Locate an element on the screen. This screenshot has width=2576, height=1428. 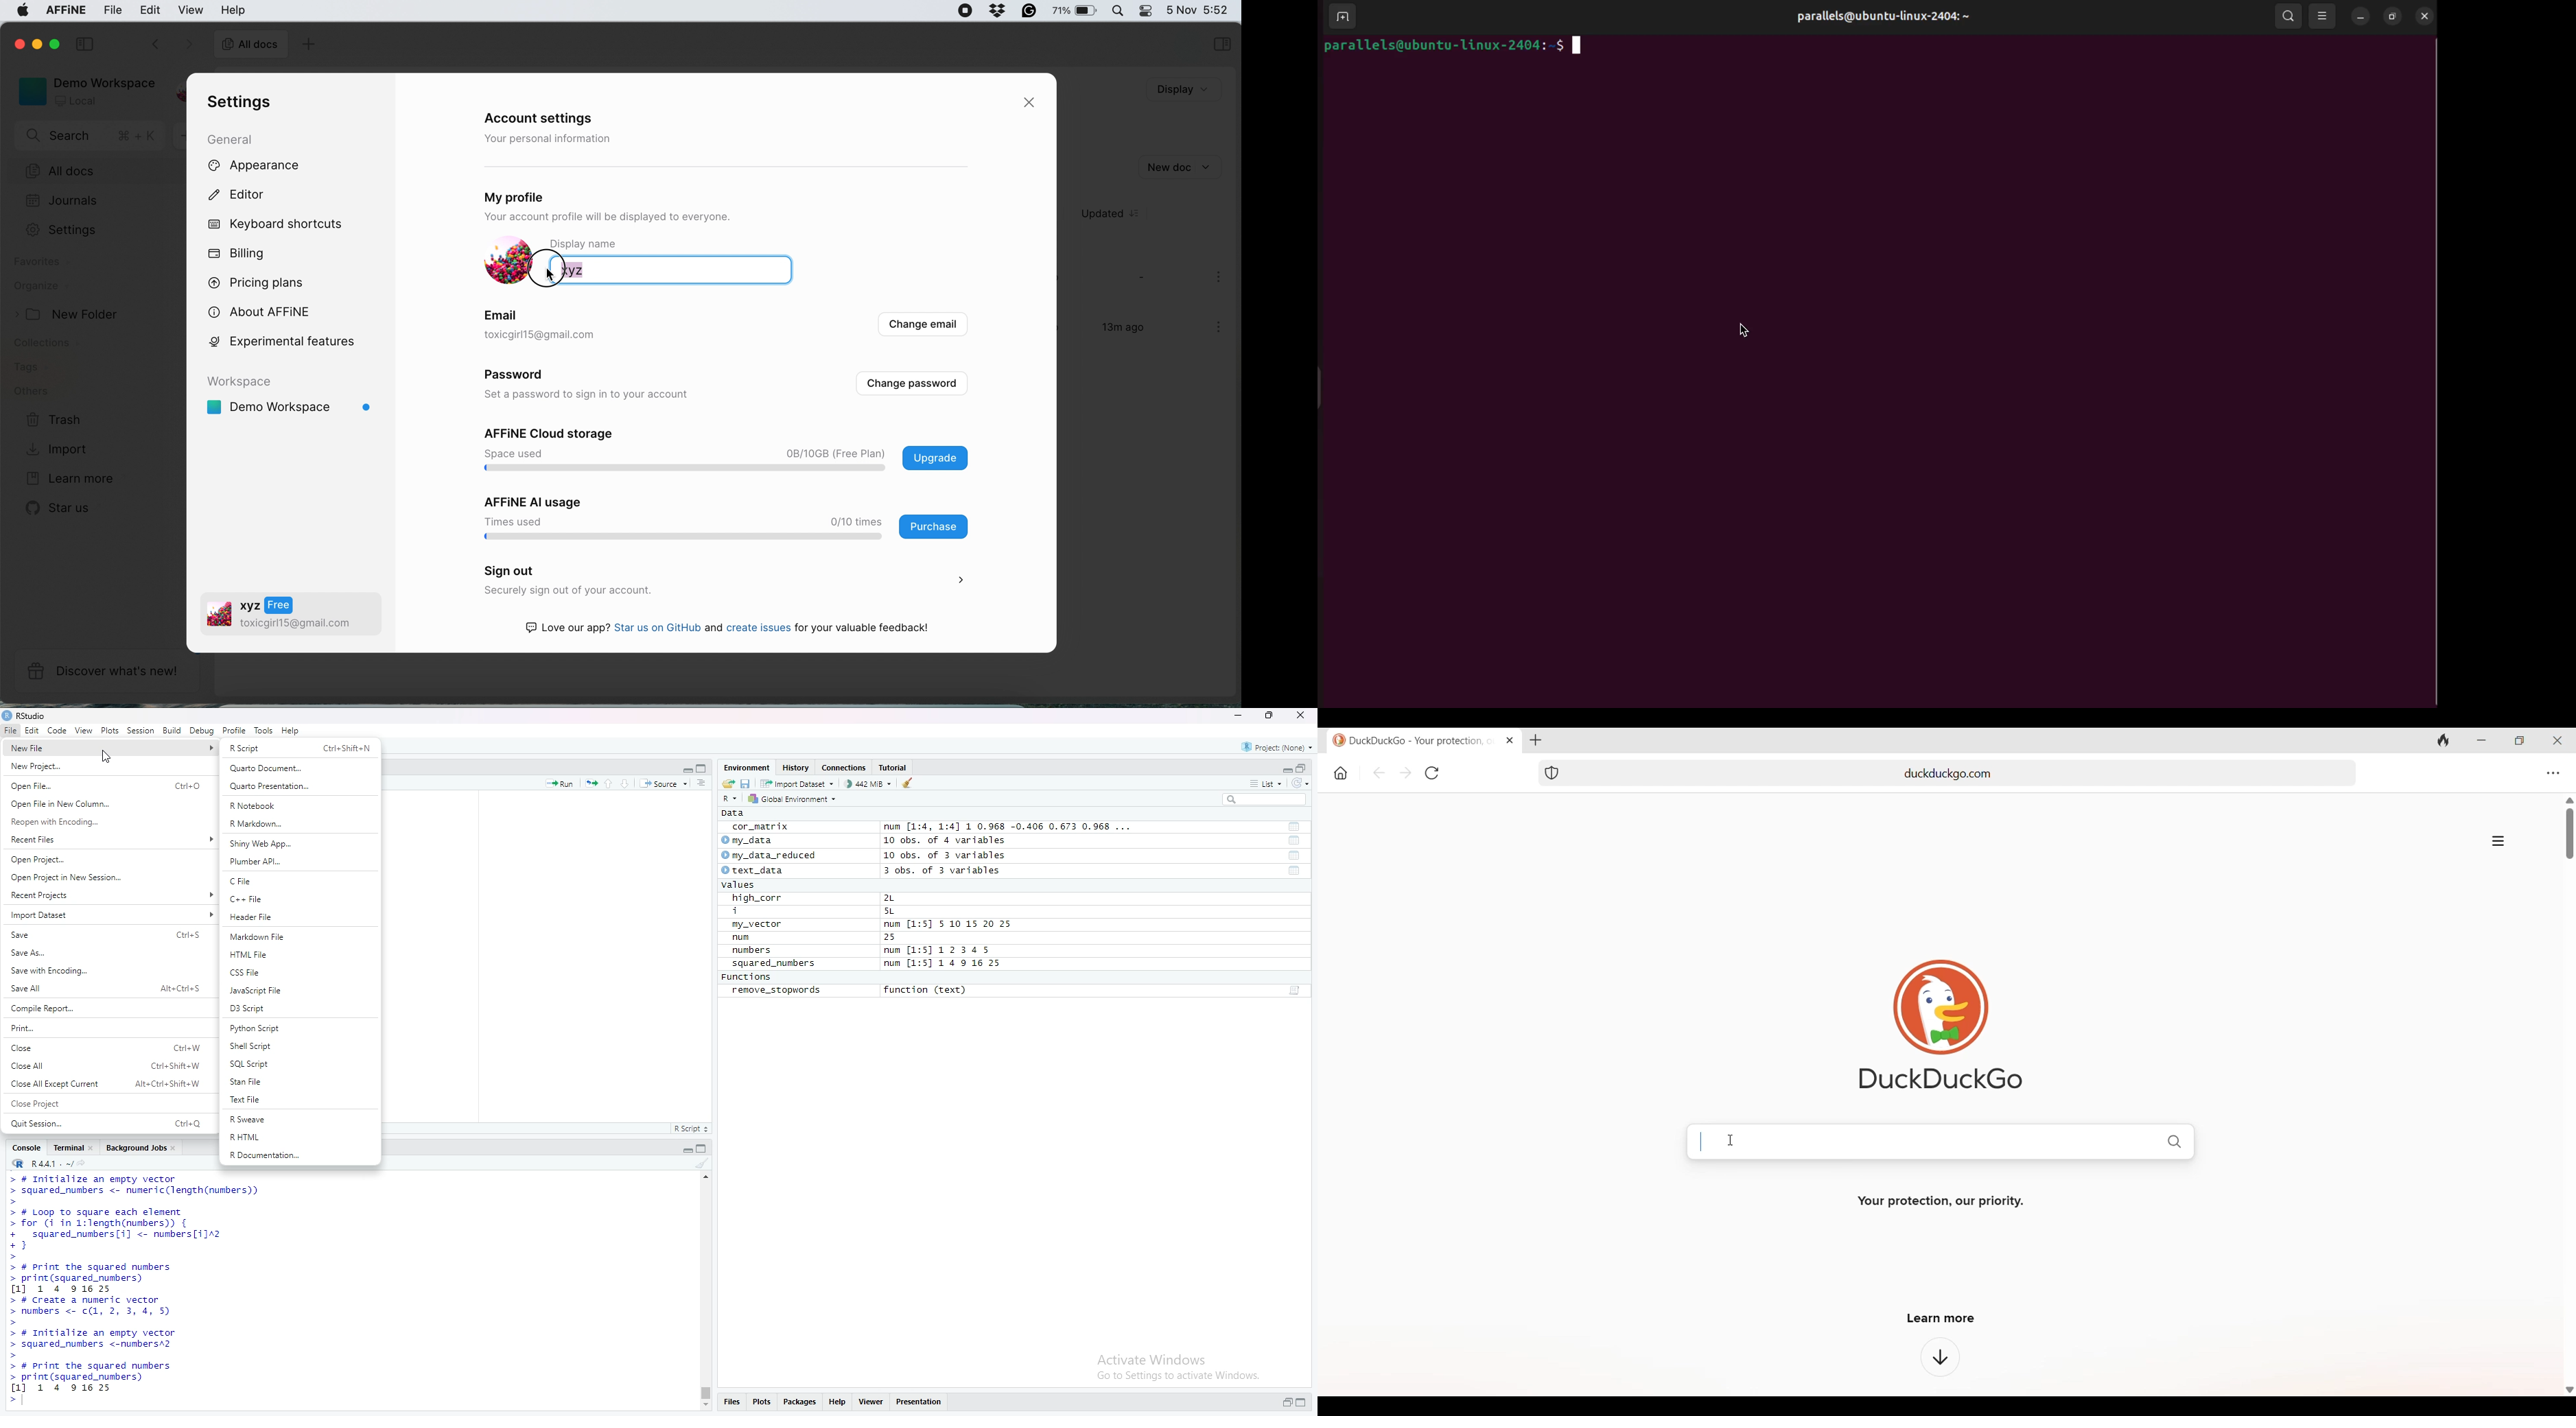
View is located at coordinates (871, 1404).